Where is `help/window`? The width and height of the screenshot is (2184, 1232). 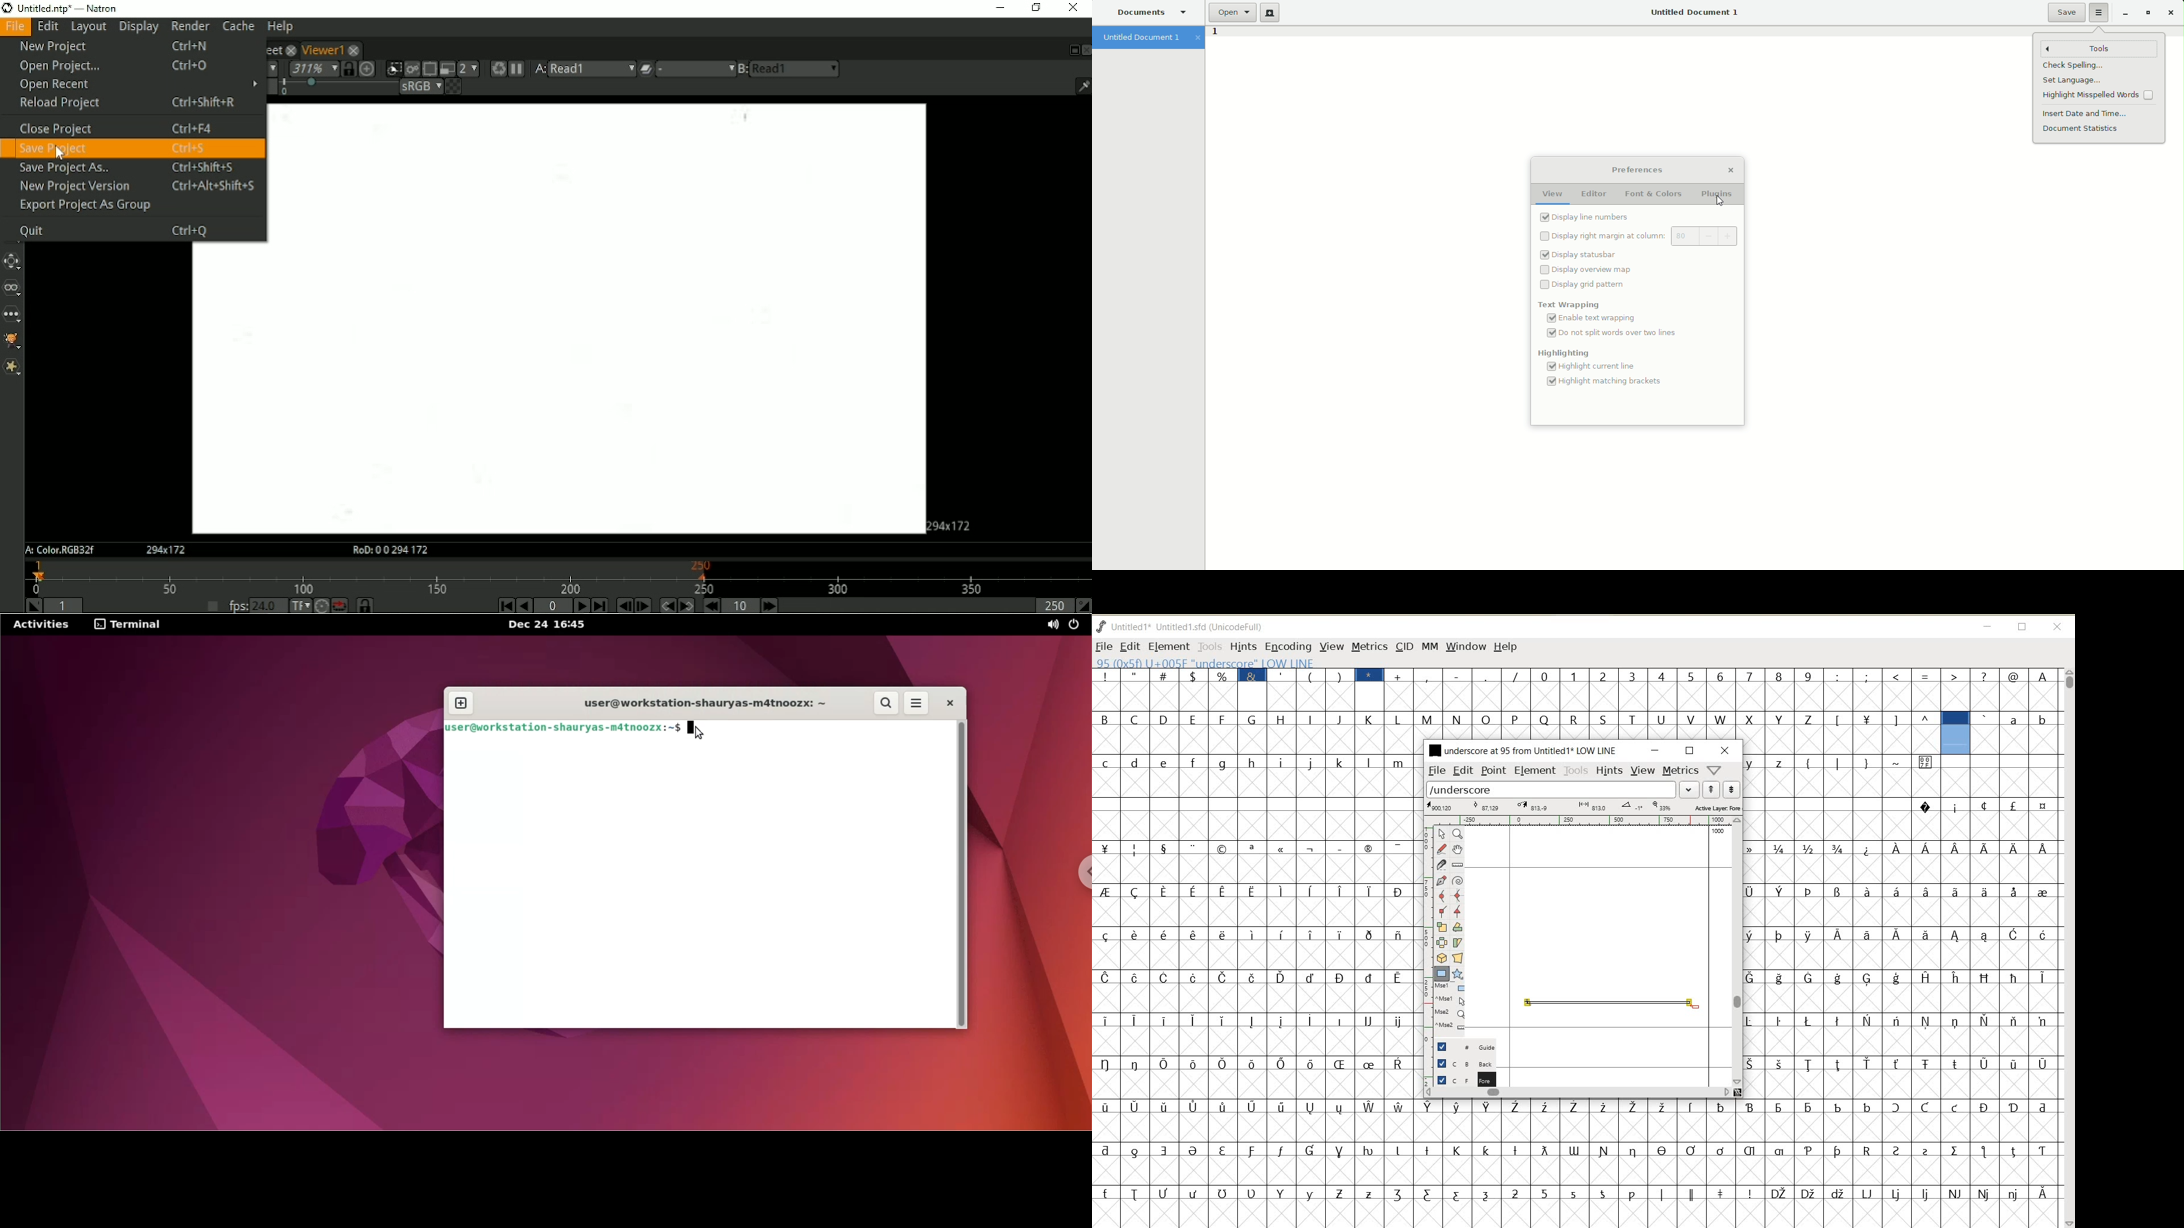 help/window is located at coordinates (1714, 770).